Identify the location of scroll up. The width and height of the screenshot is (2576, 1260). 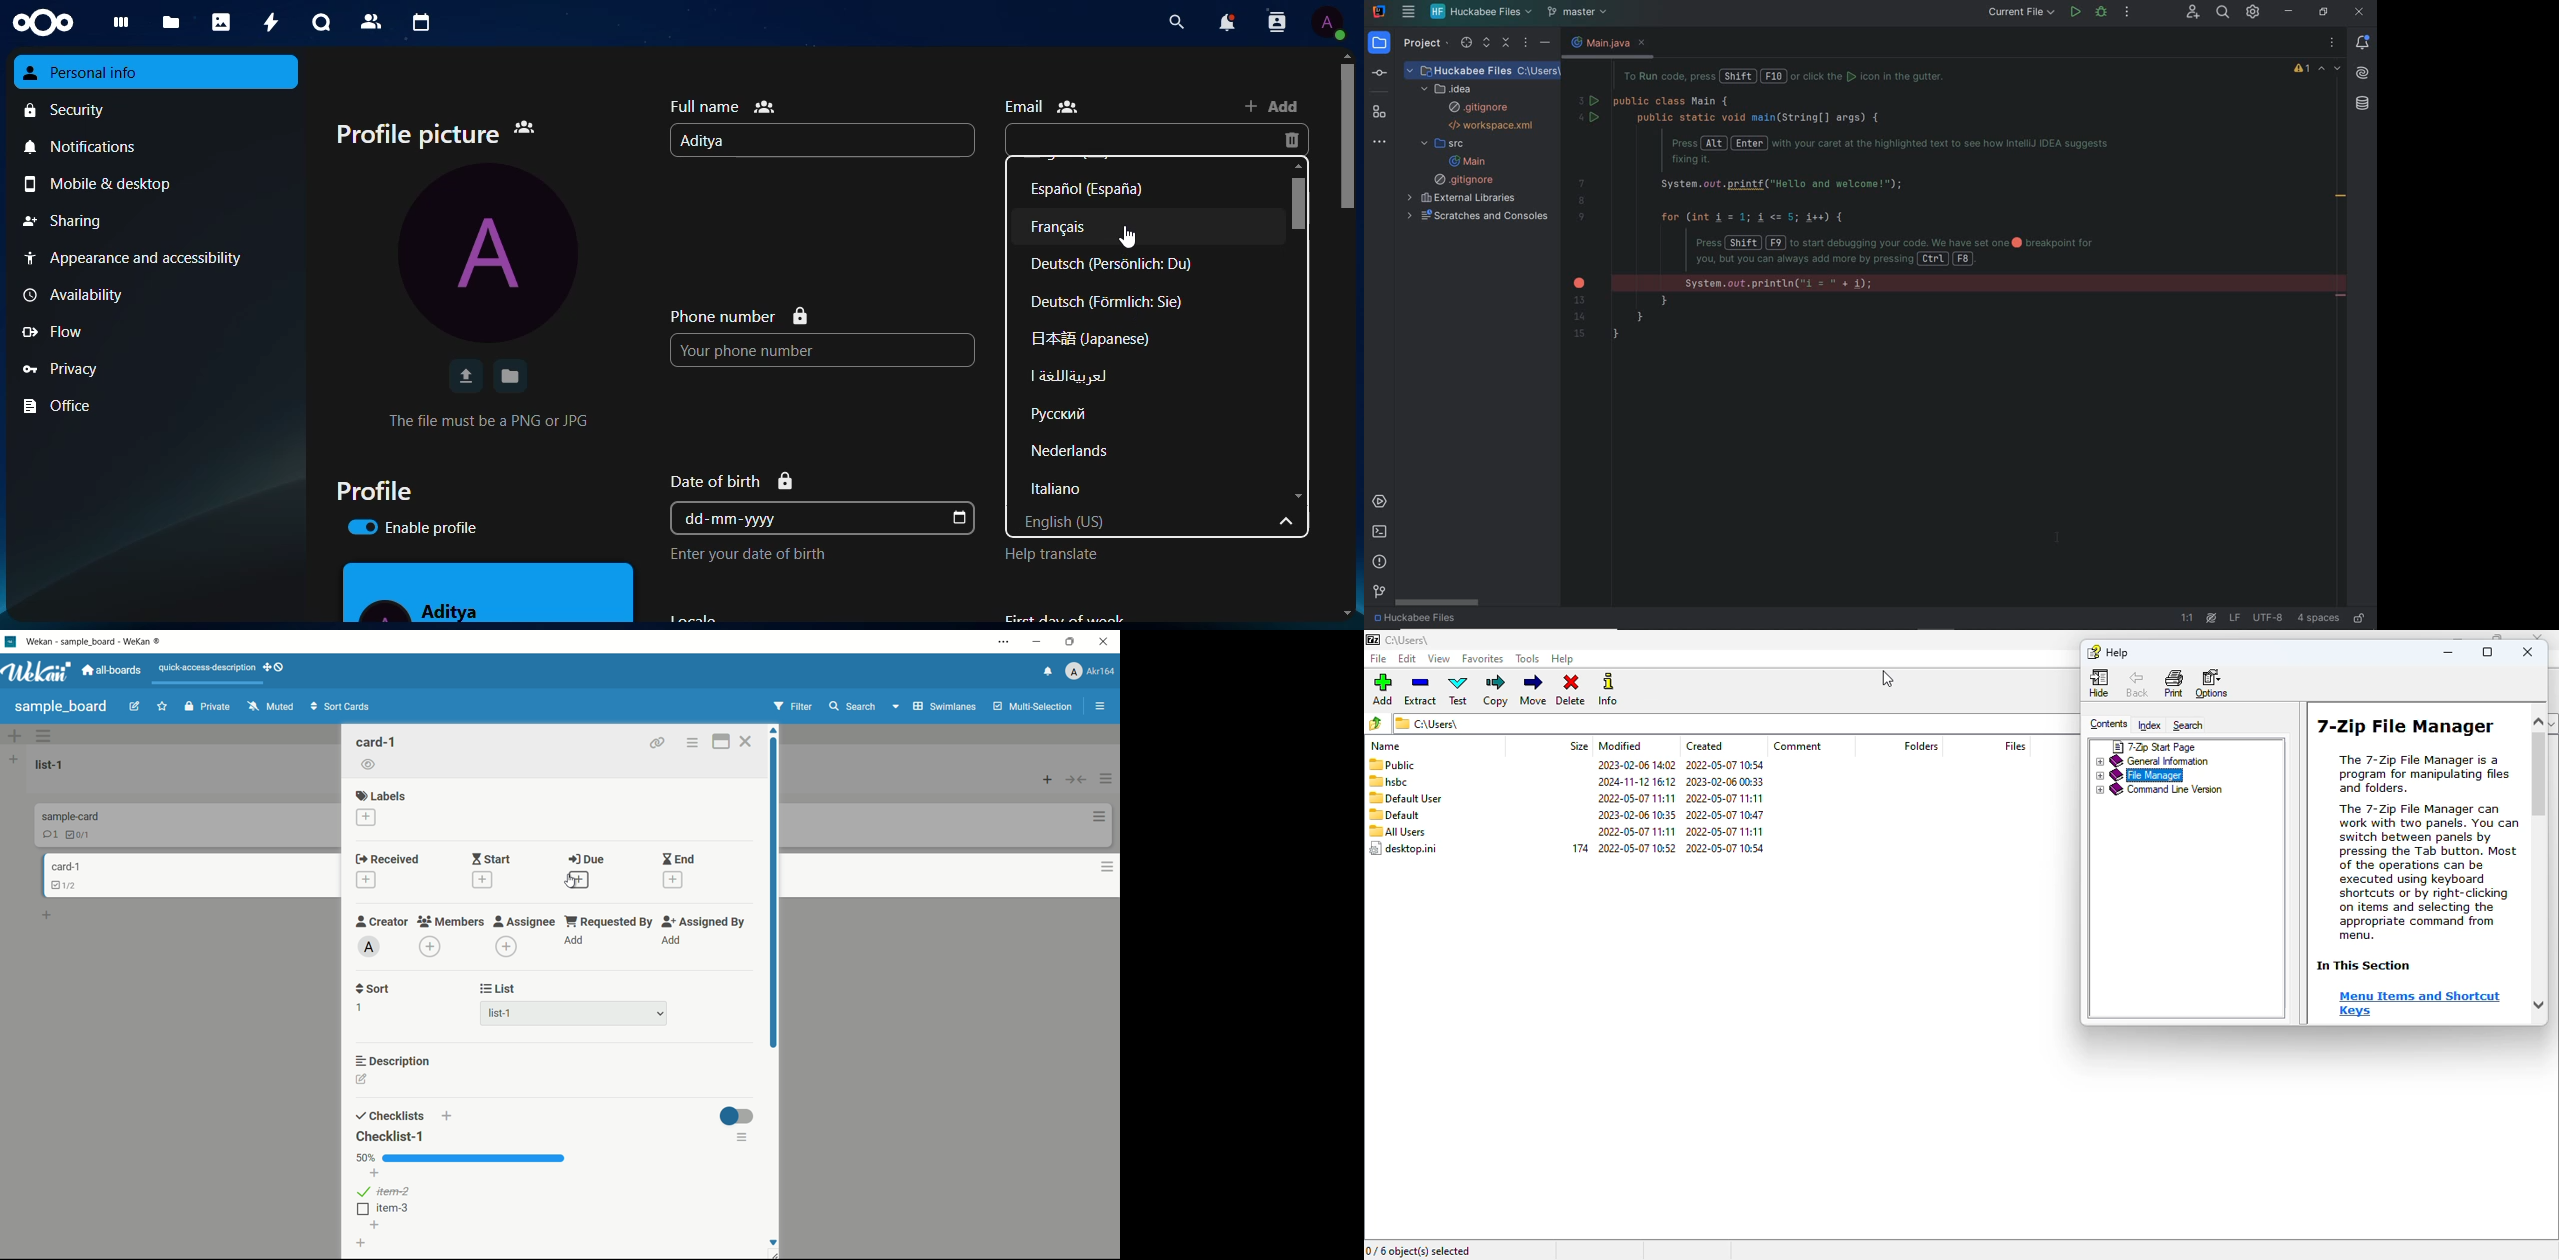
(1300, 166).